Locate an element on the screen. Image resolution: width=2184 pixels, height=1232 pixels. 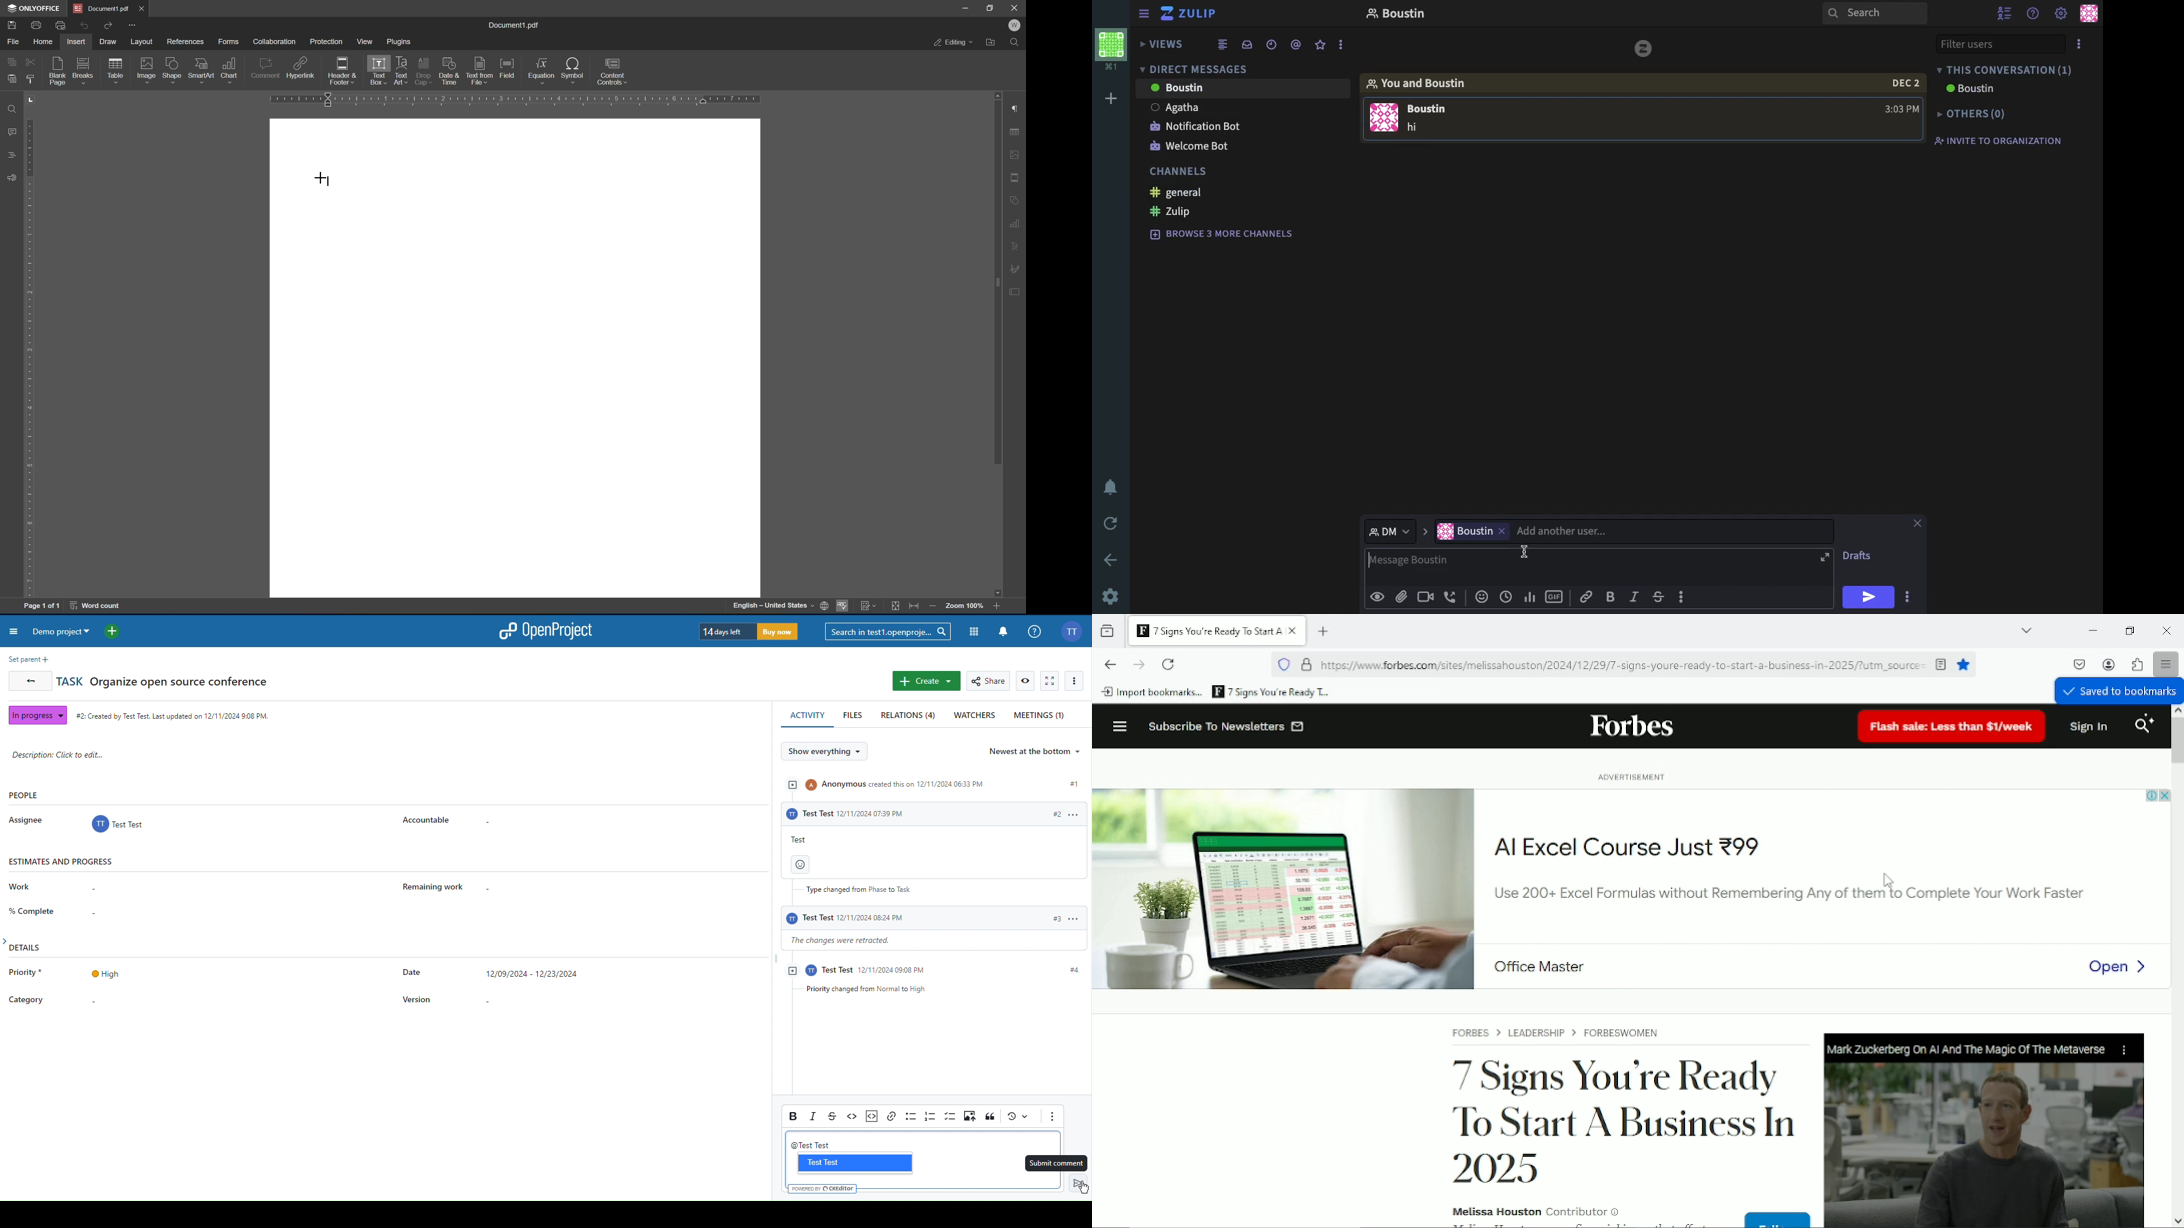
click is located at coordinates (1910, 599).